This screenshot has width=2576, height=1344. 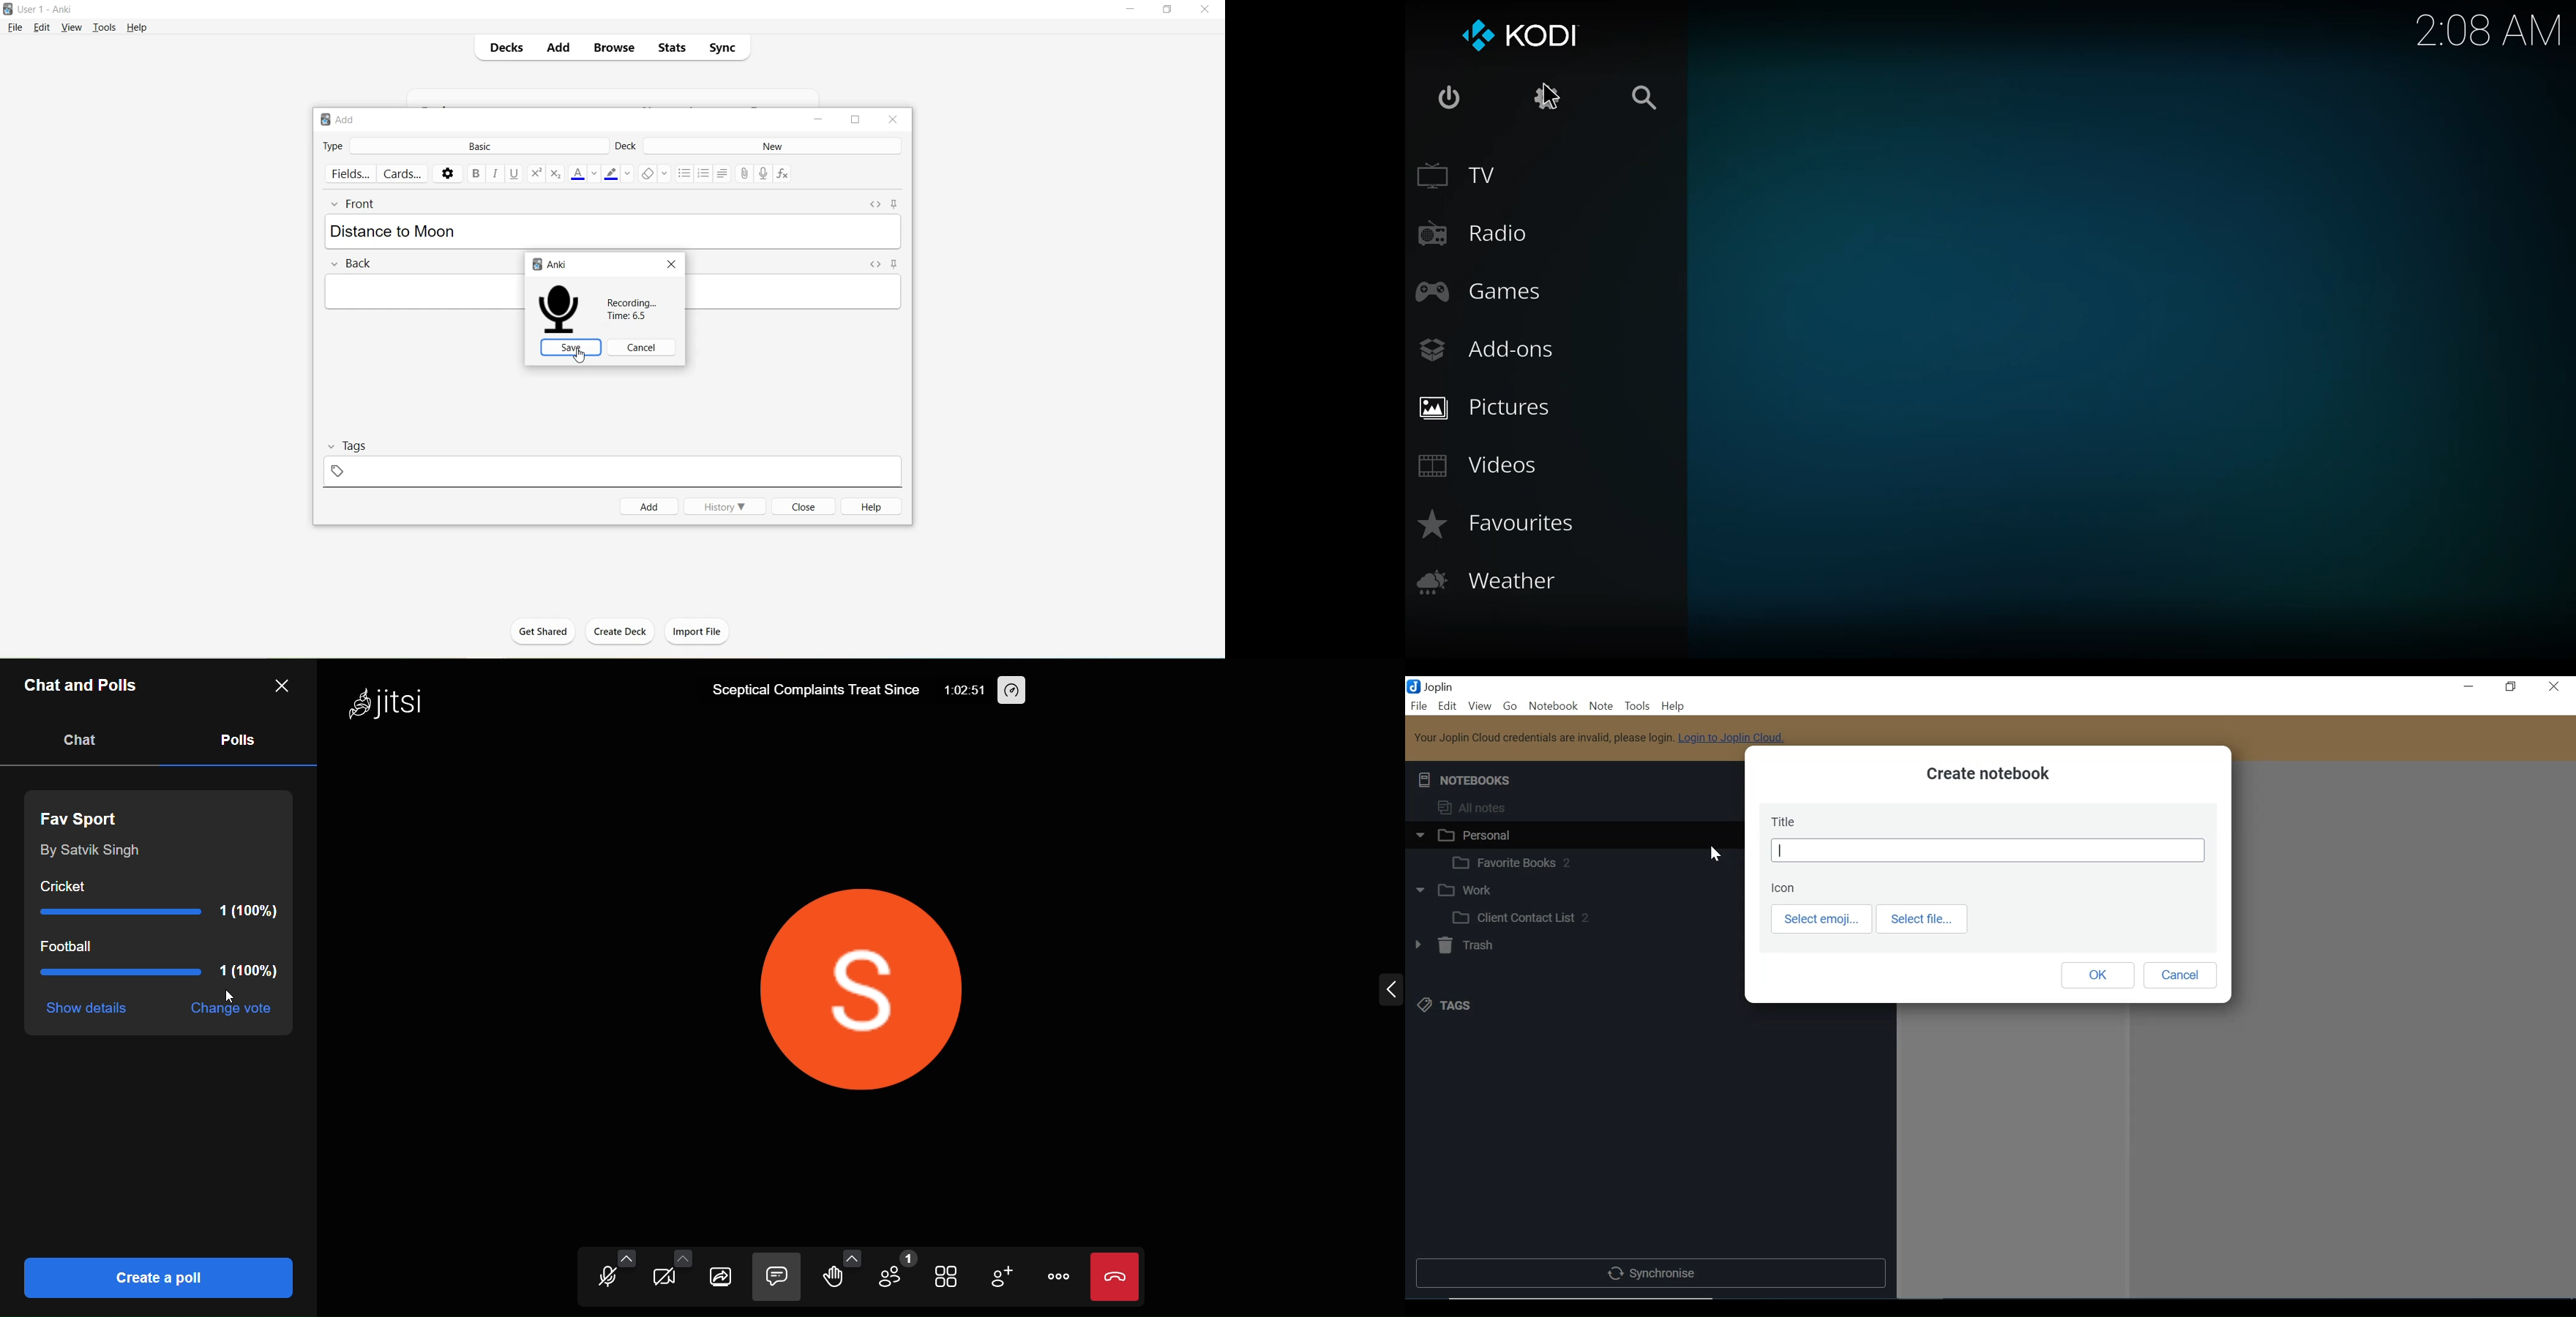 What do you see at coordinates (1649, 1274) in the screenshot?
I see `Synchronize` at bounding box center [1649, 1274].